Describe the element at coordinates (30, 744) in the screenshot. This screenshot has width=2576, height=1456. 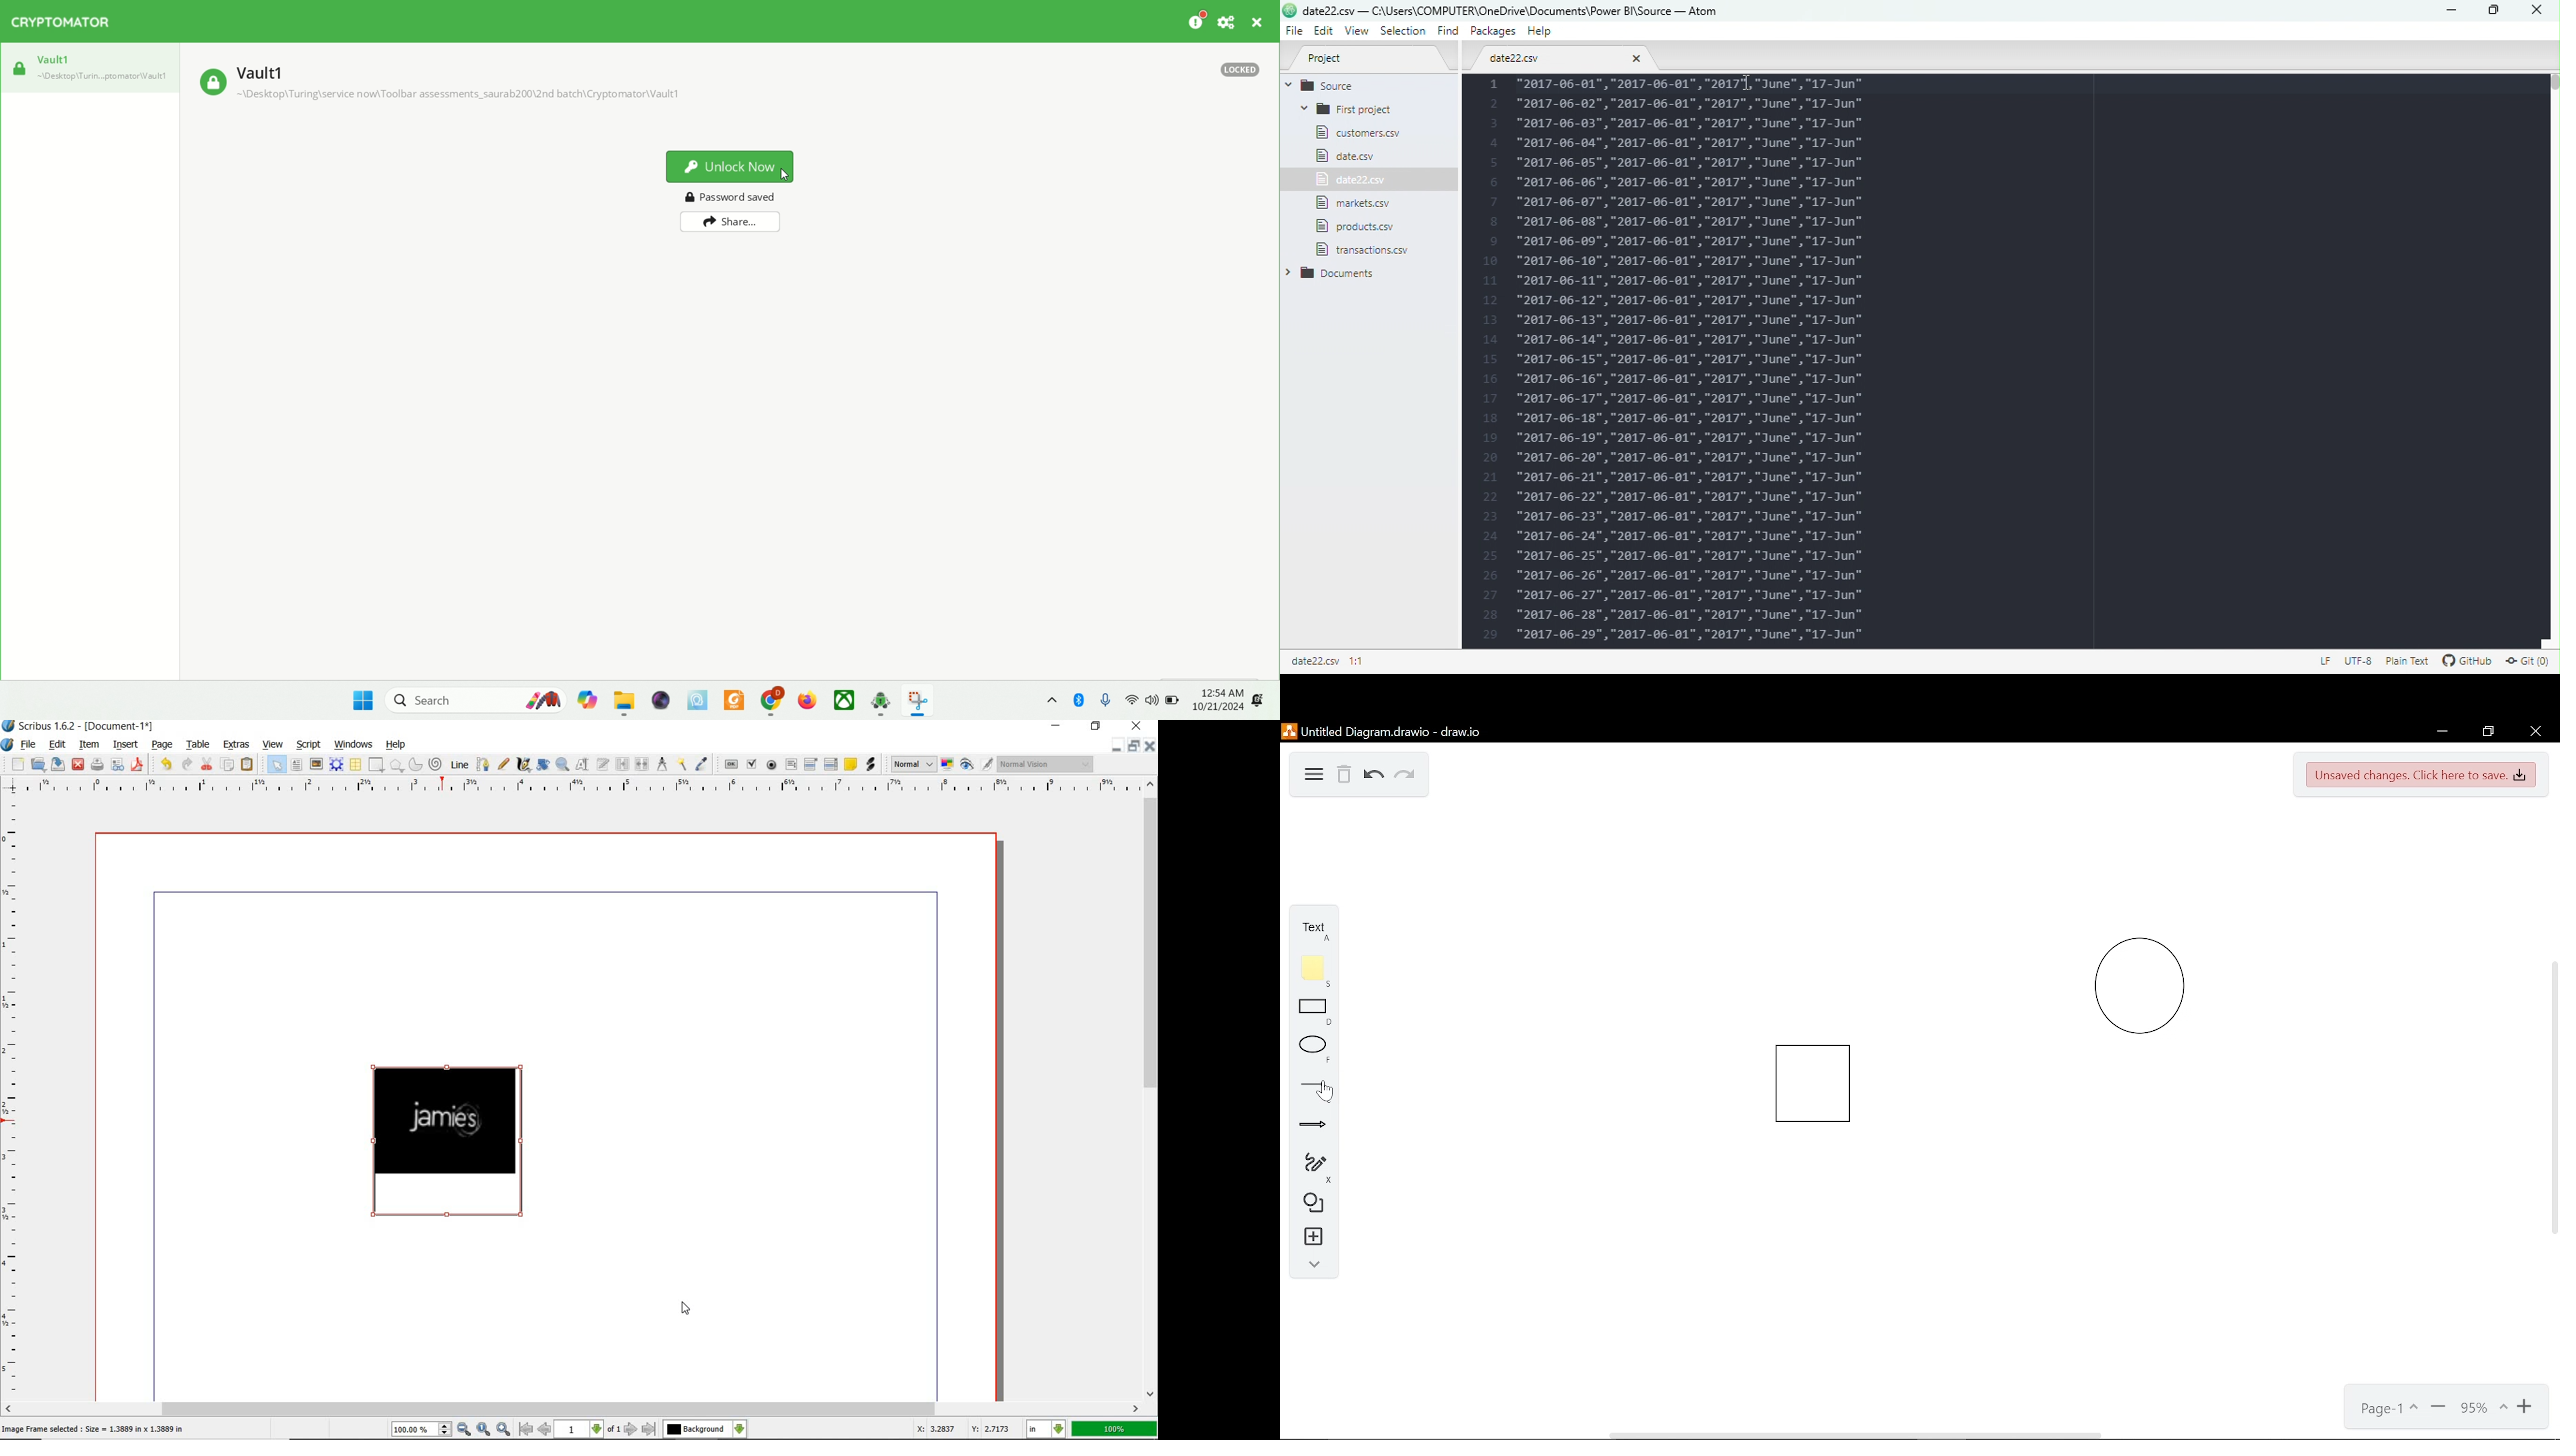
I see `file` at that location.